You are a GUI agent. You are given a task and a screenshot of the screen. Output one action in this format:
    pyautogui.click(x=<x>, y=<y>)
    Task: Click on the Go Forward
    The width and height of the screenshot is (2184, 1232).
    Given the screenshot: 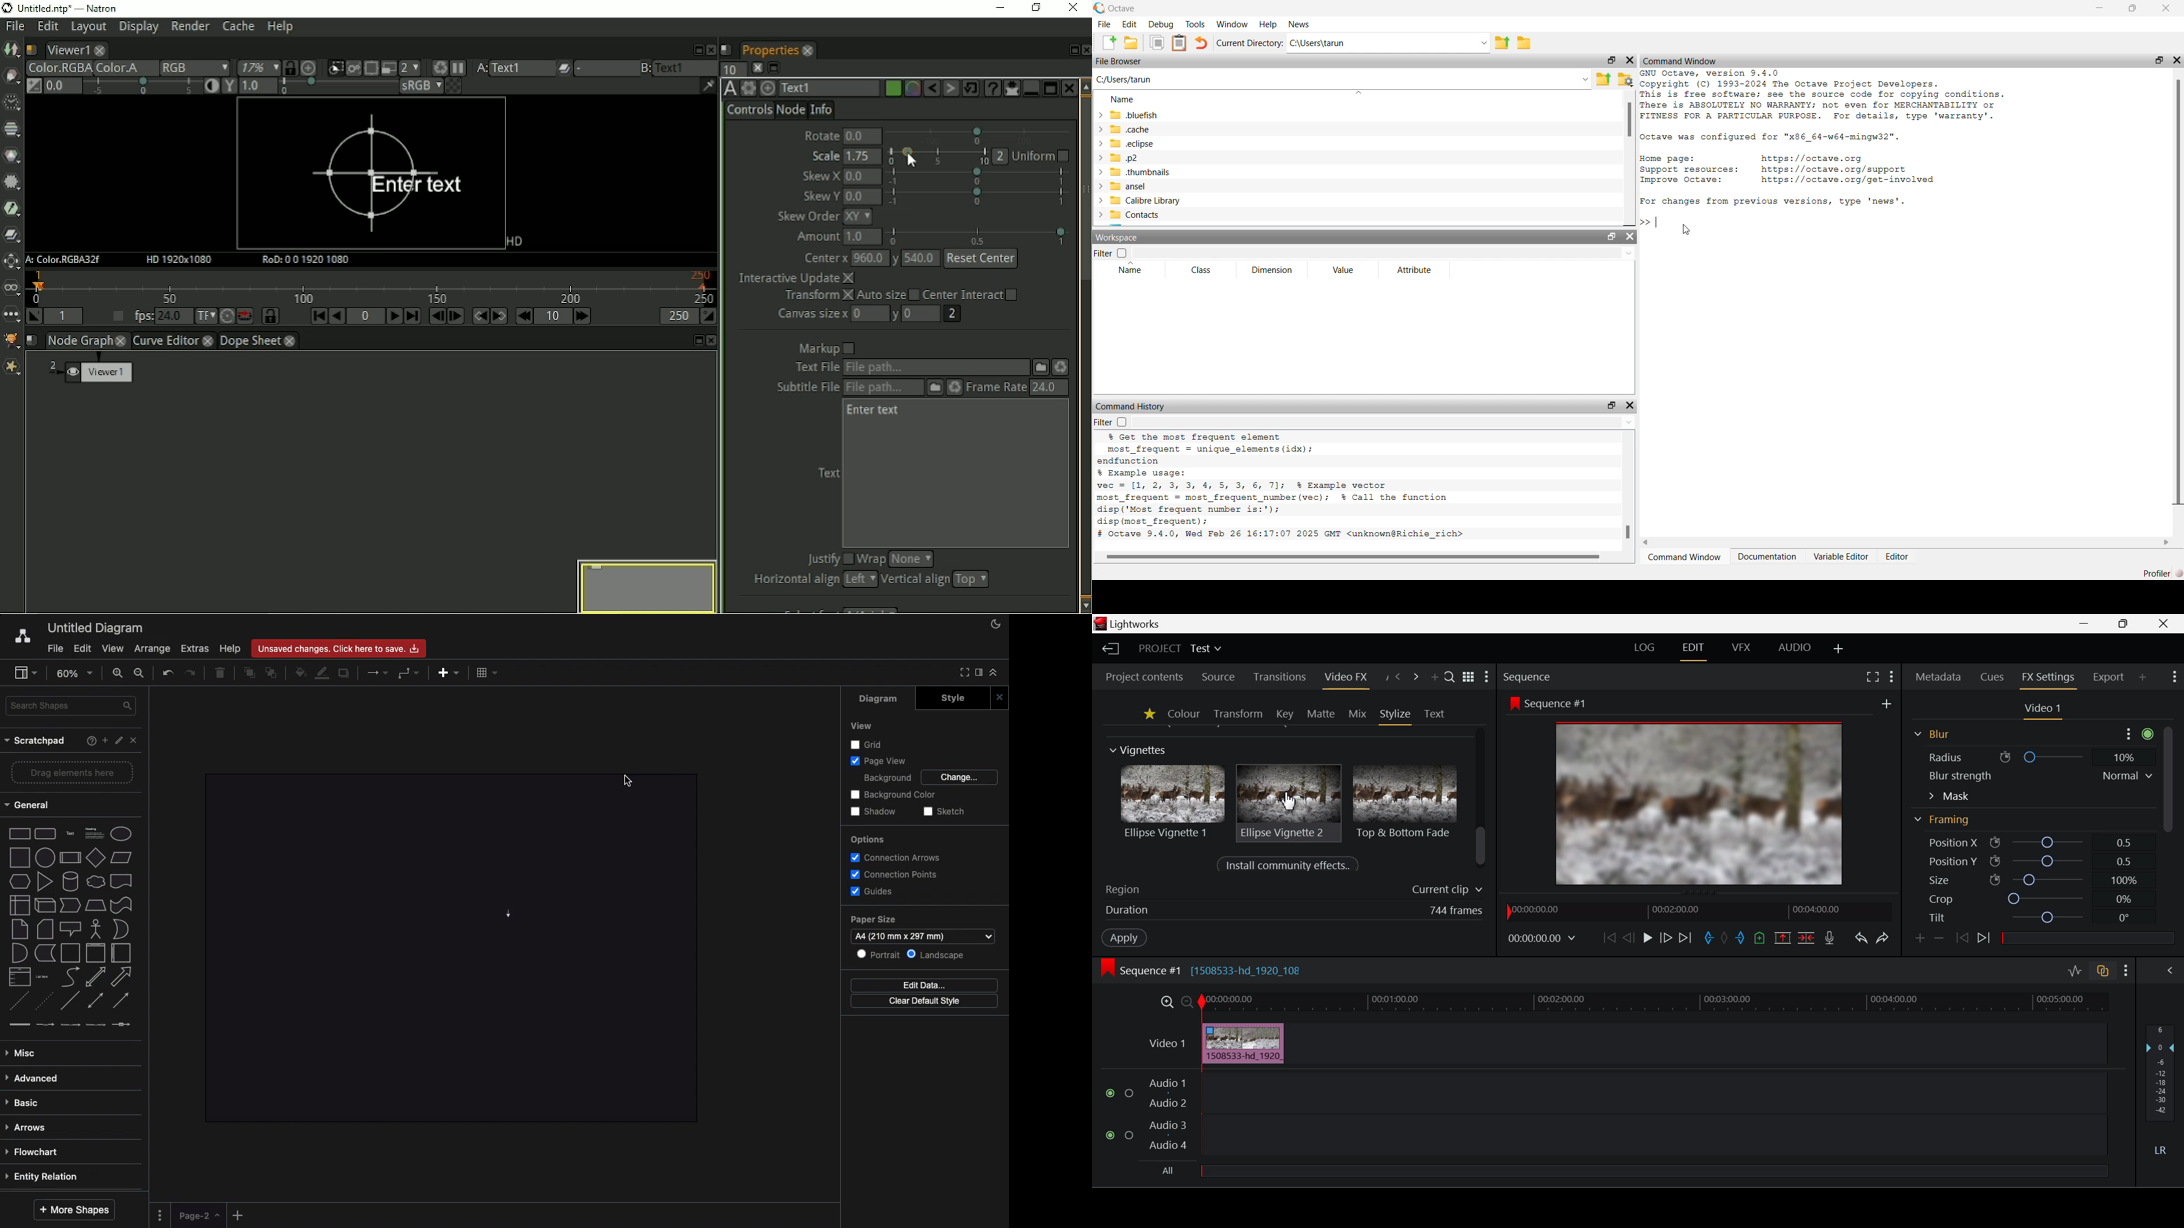 What is the action you would take?
    pyautogui.click(x=1666, y=938)
    